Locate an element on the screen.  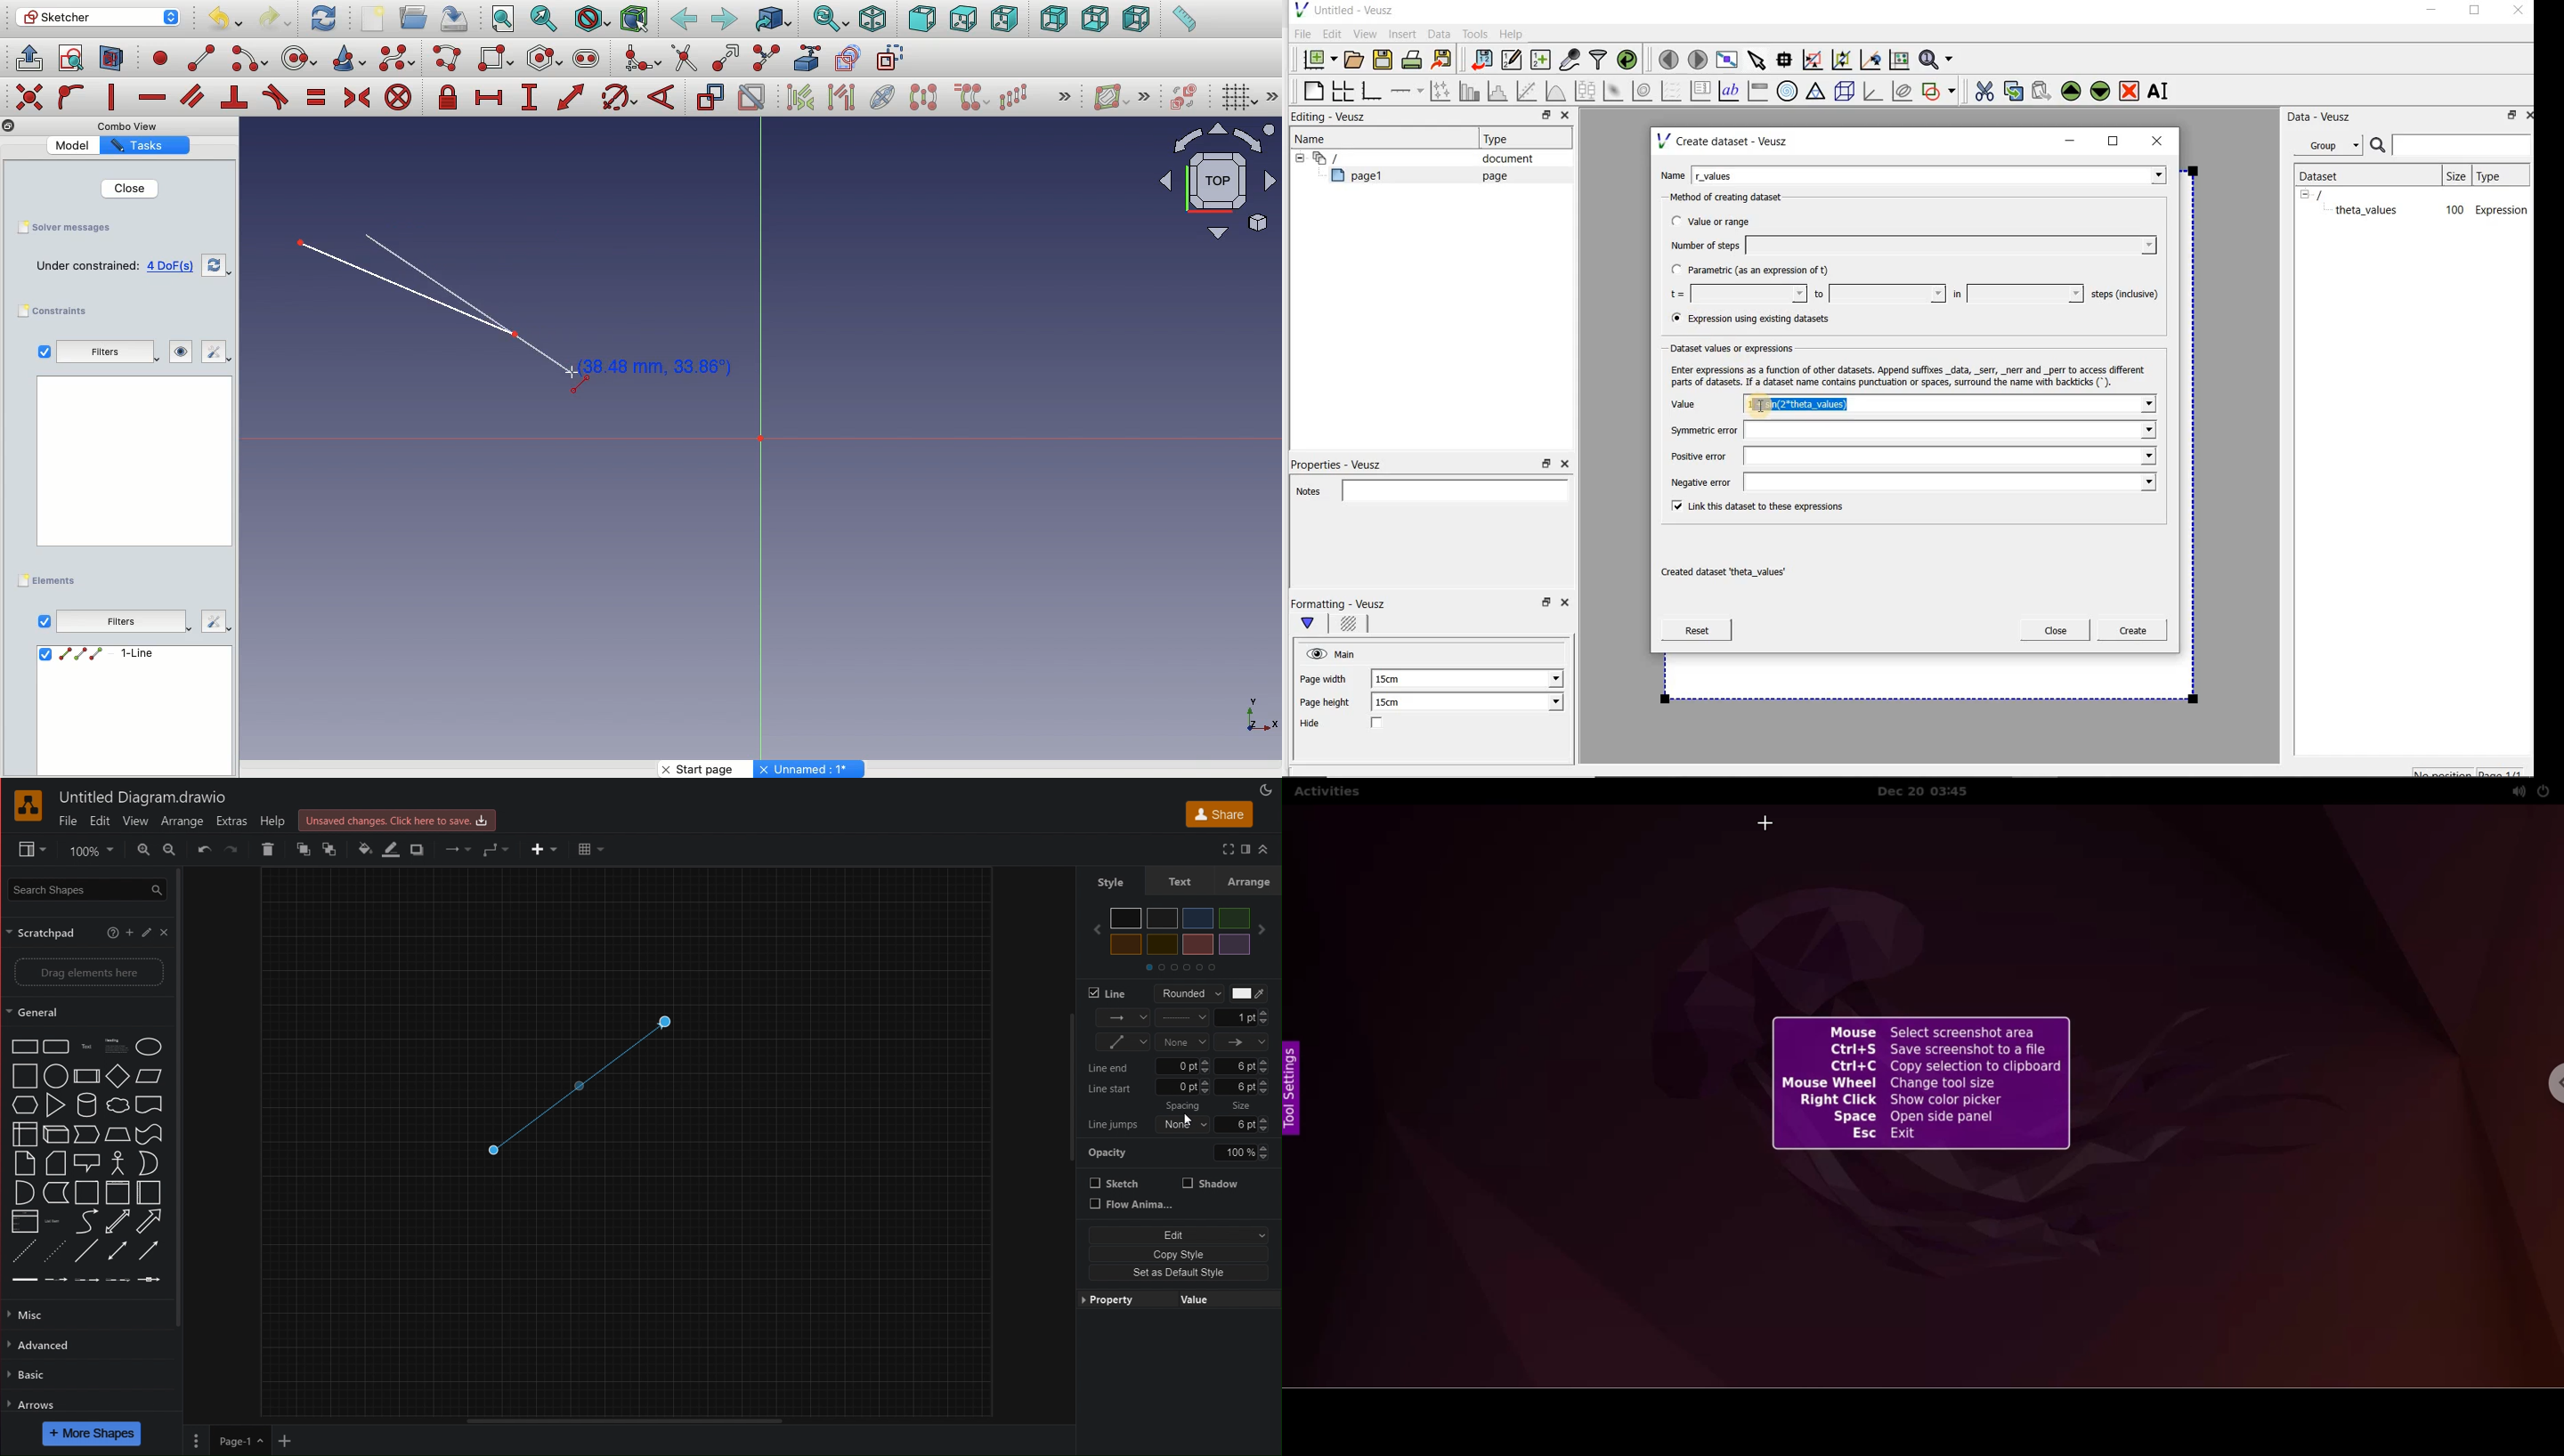
filter data is located at coordinates (1599, 61).